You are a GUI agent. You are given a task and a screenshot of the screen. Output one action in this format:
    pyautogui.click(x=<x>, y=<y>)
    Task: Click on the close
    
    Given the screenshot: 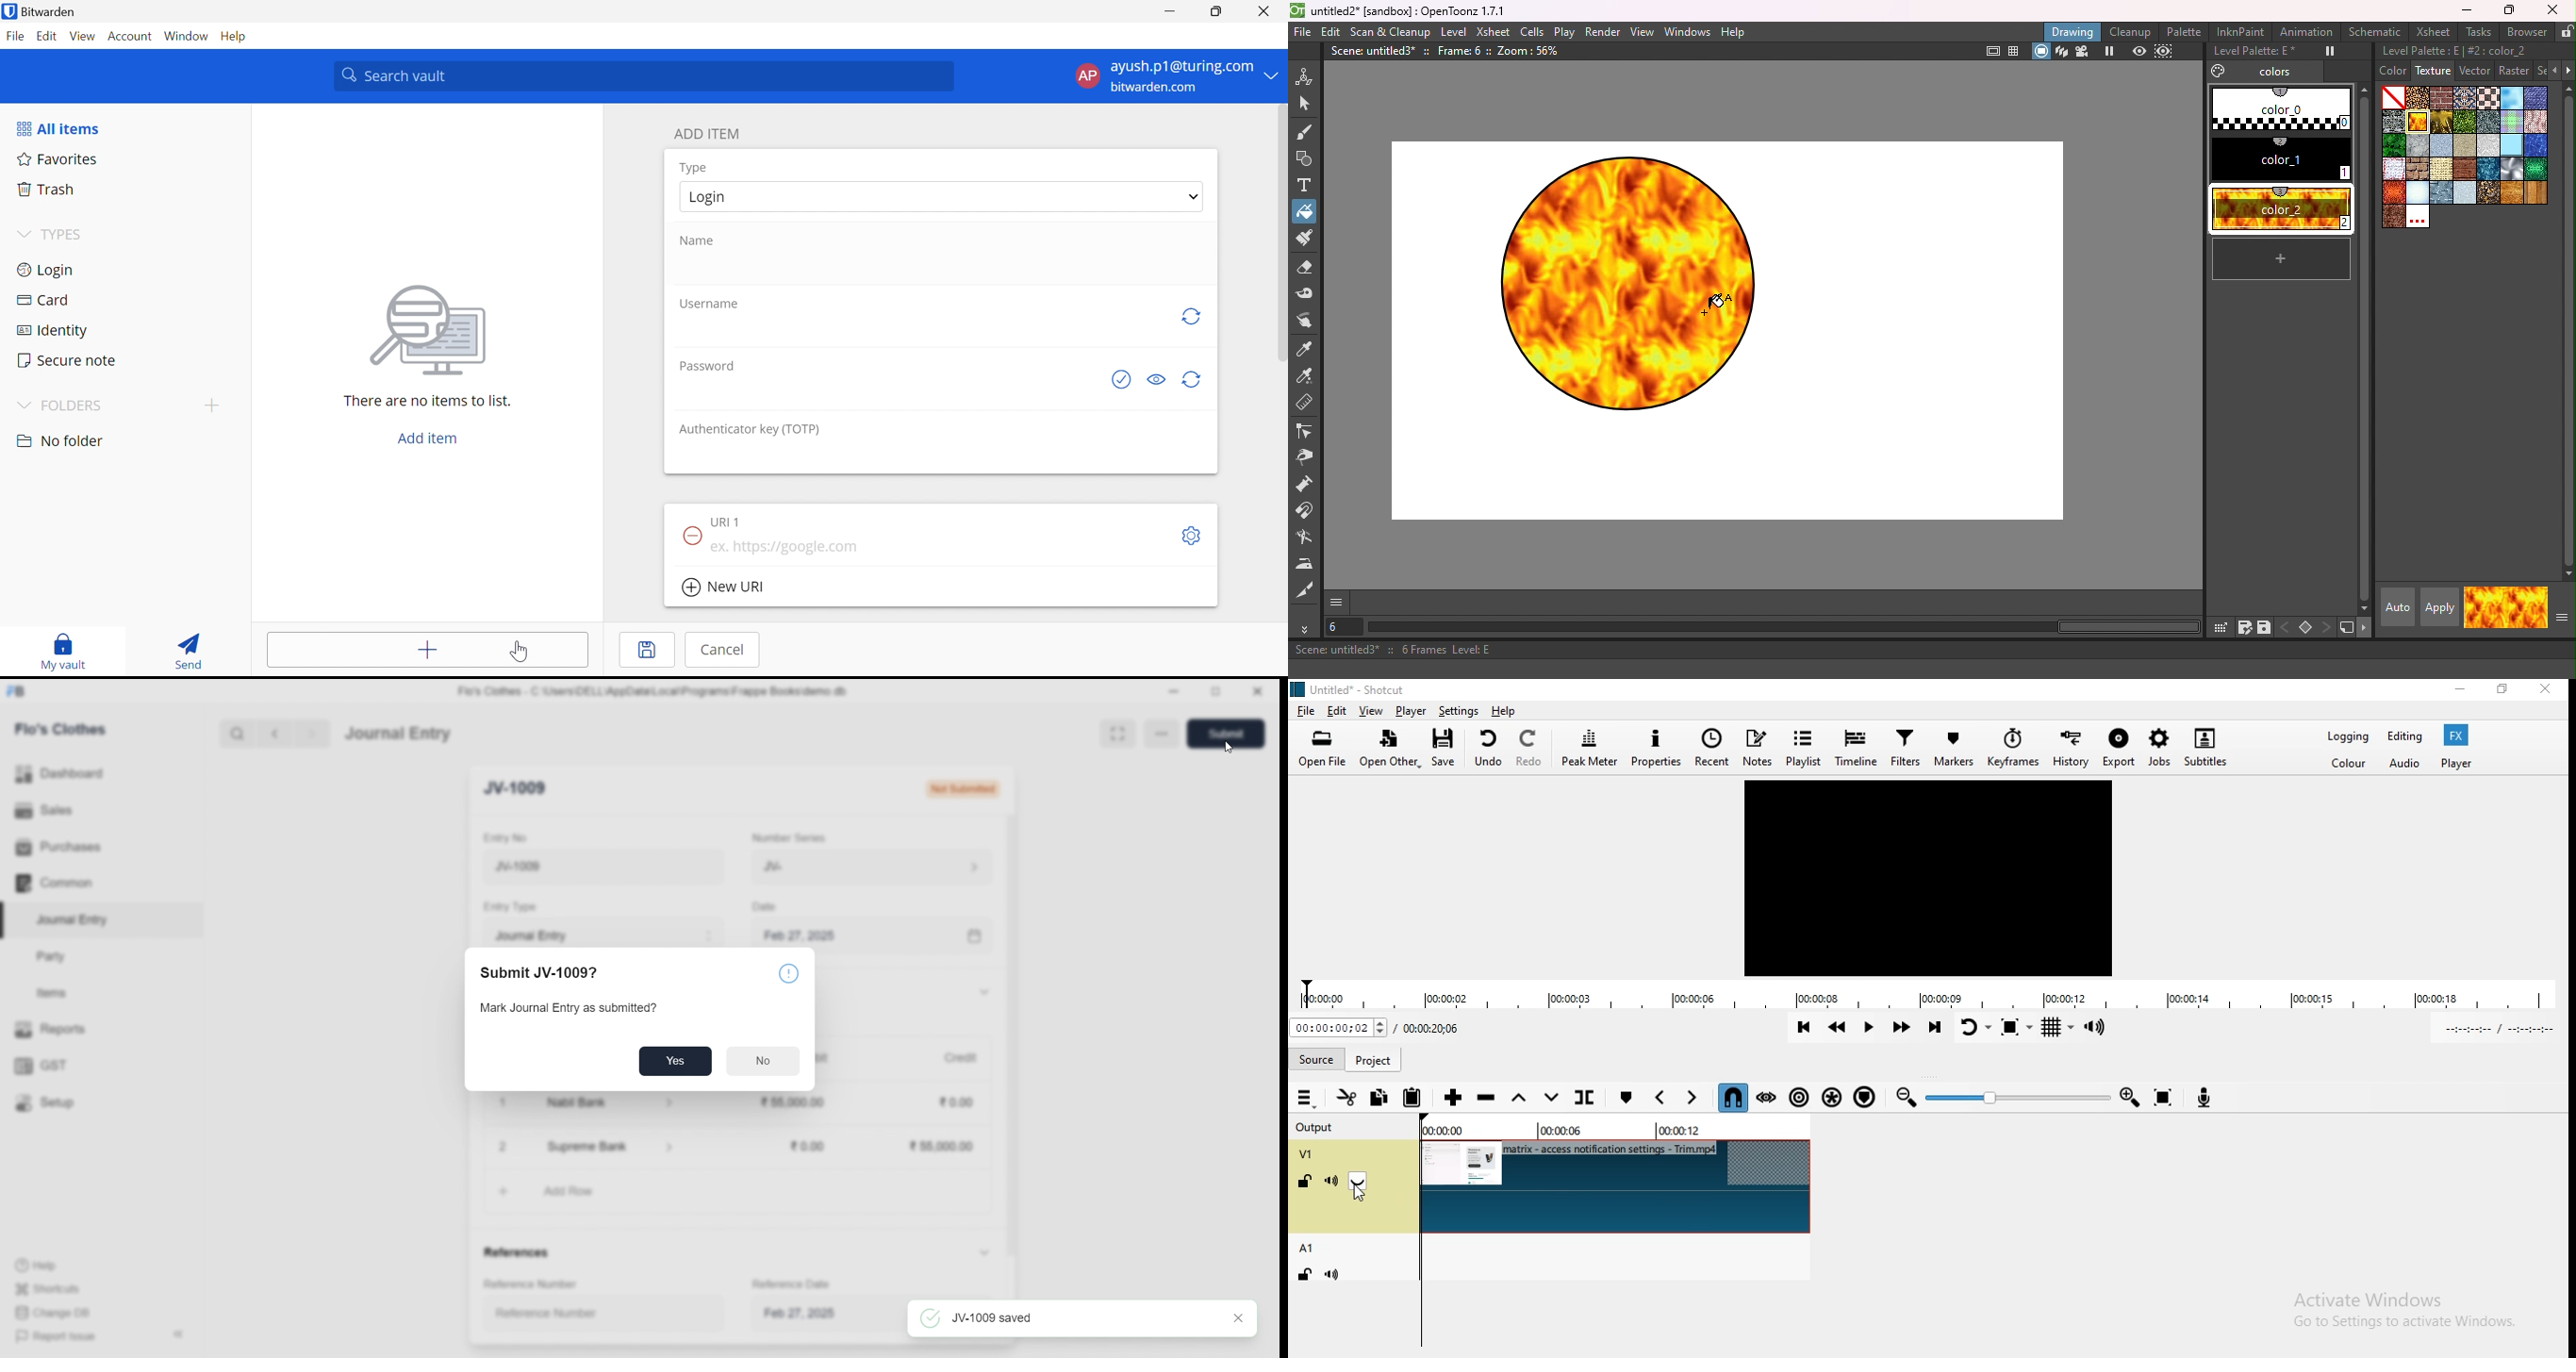 What is the action you would take?
    pyautogui.click(x=2552, y=691)
    